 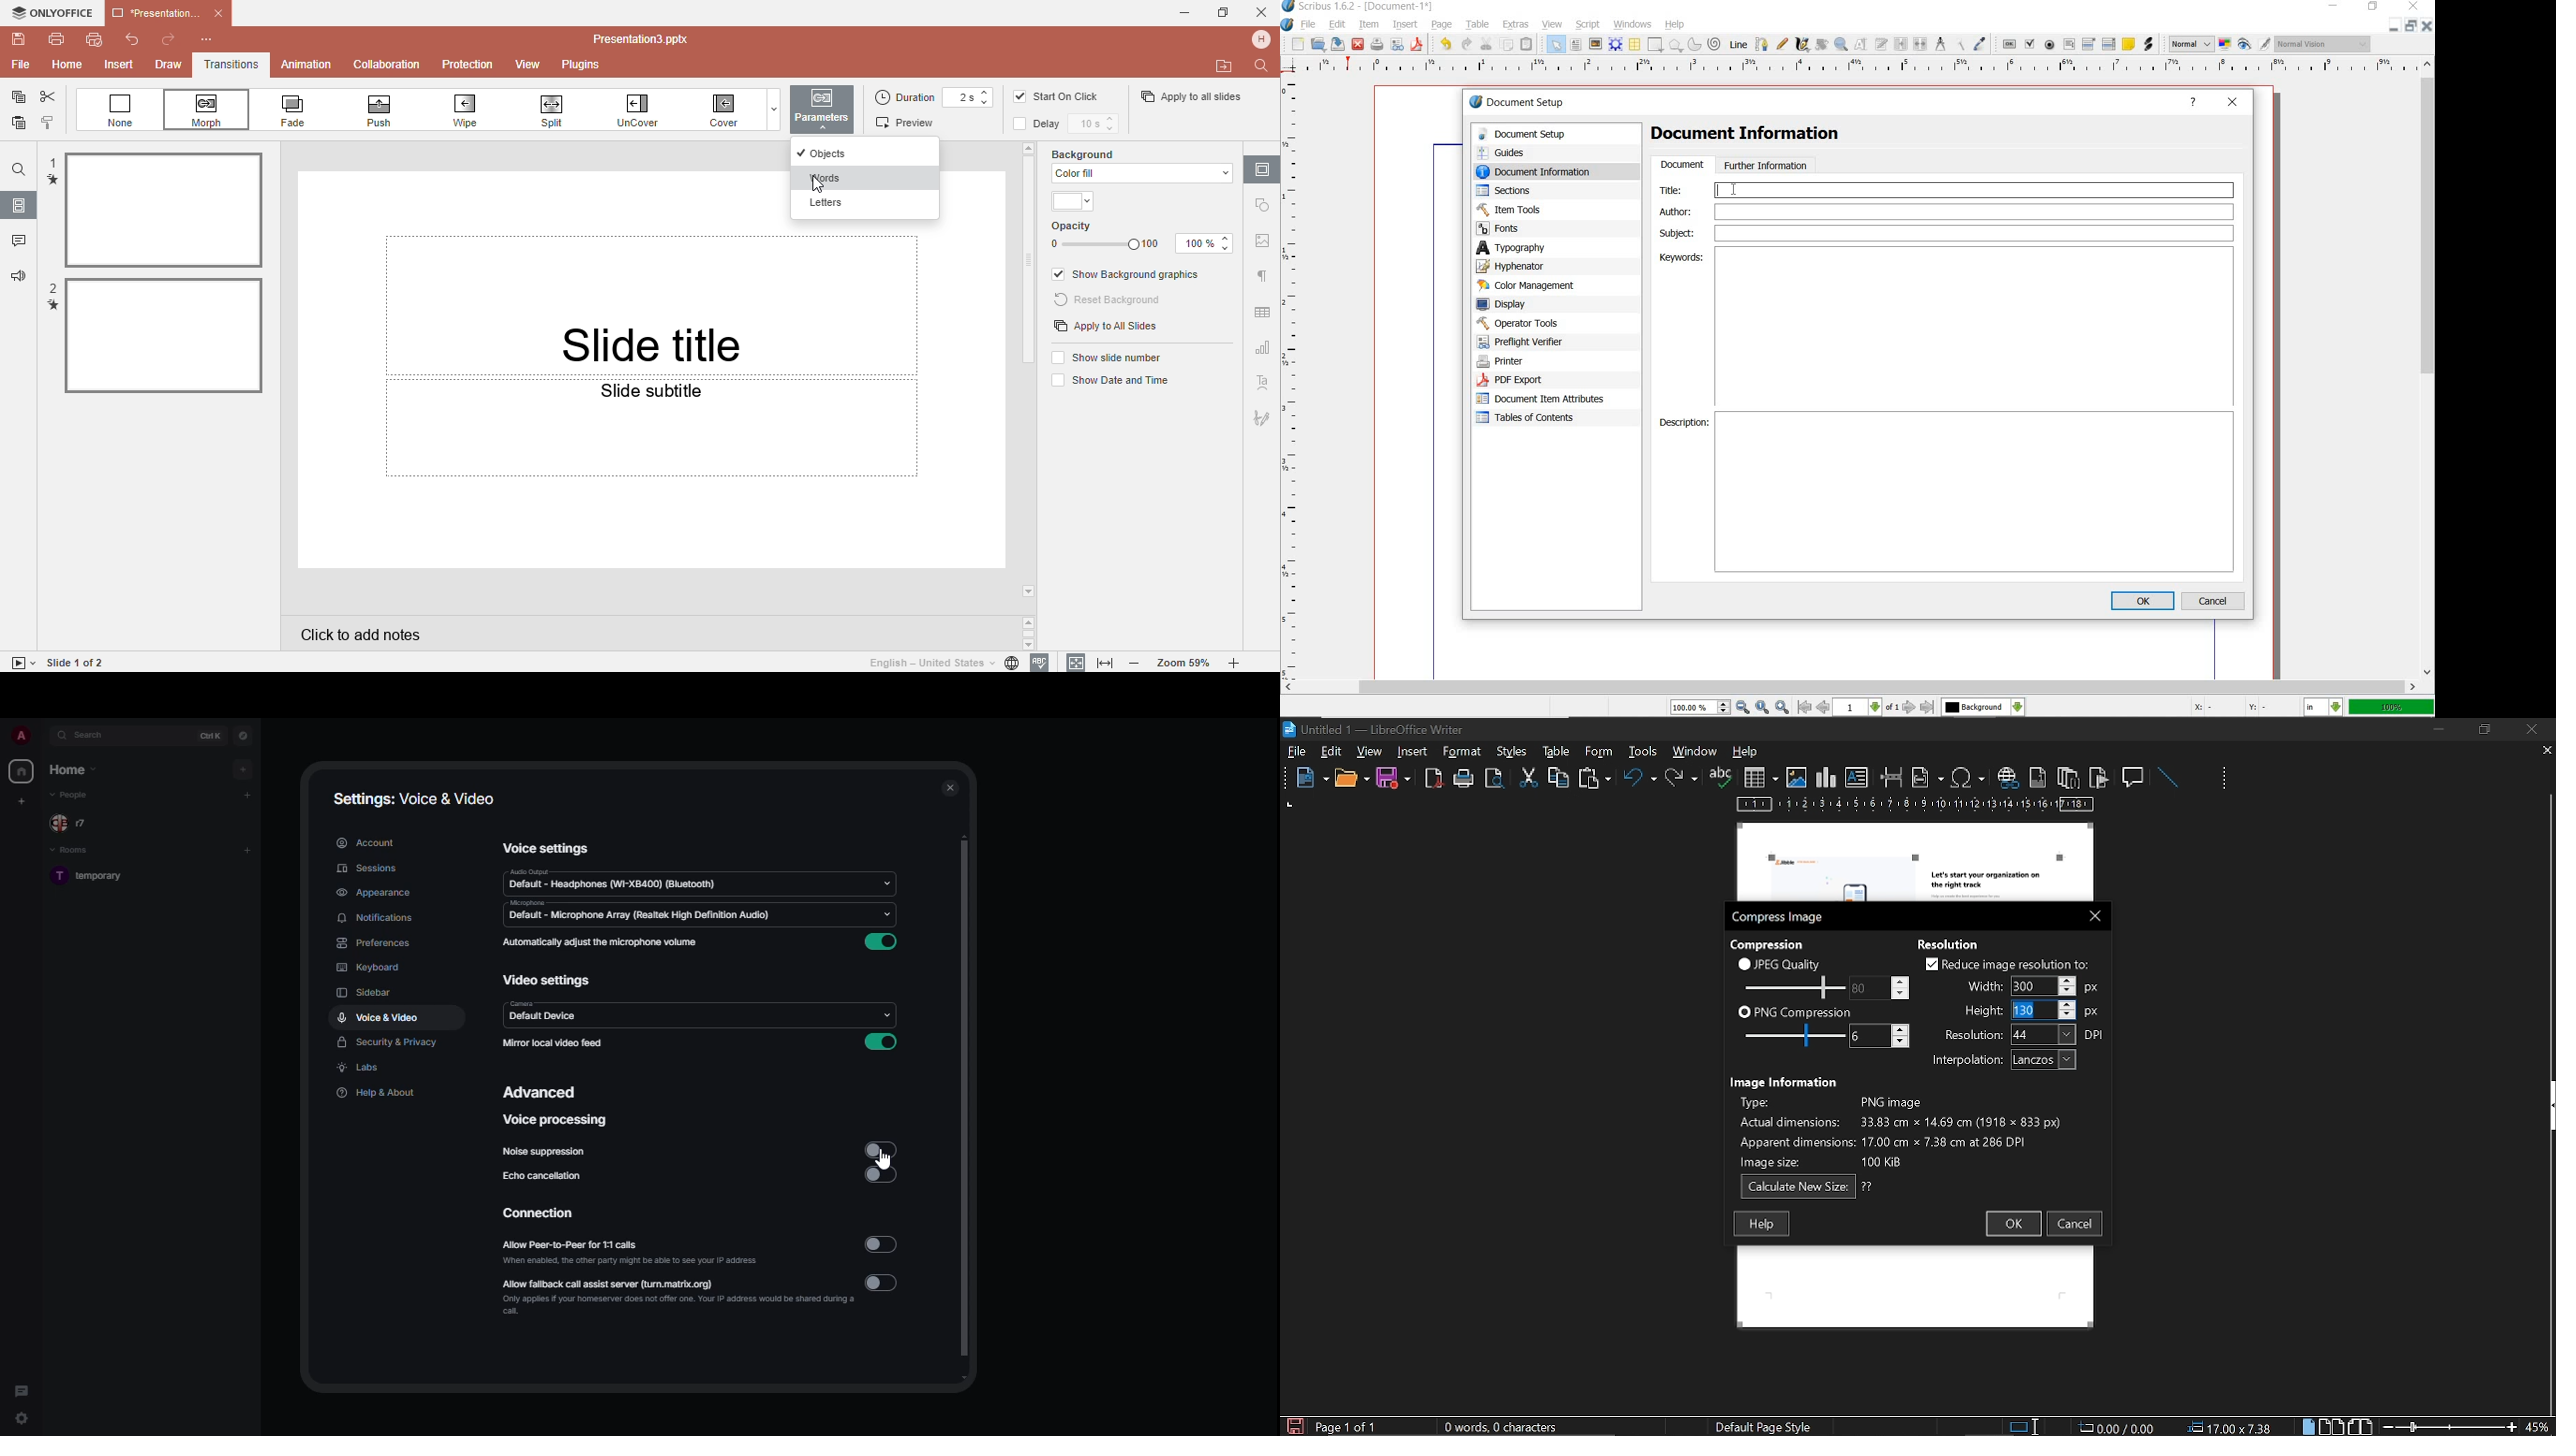 I want to click on Slide subtittle, so click(x=651, y=473).